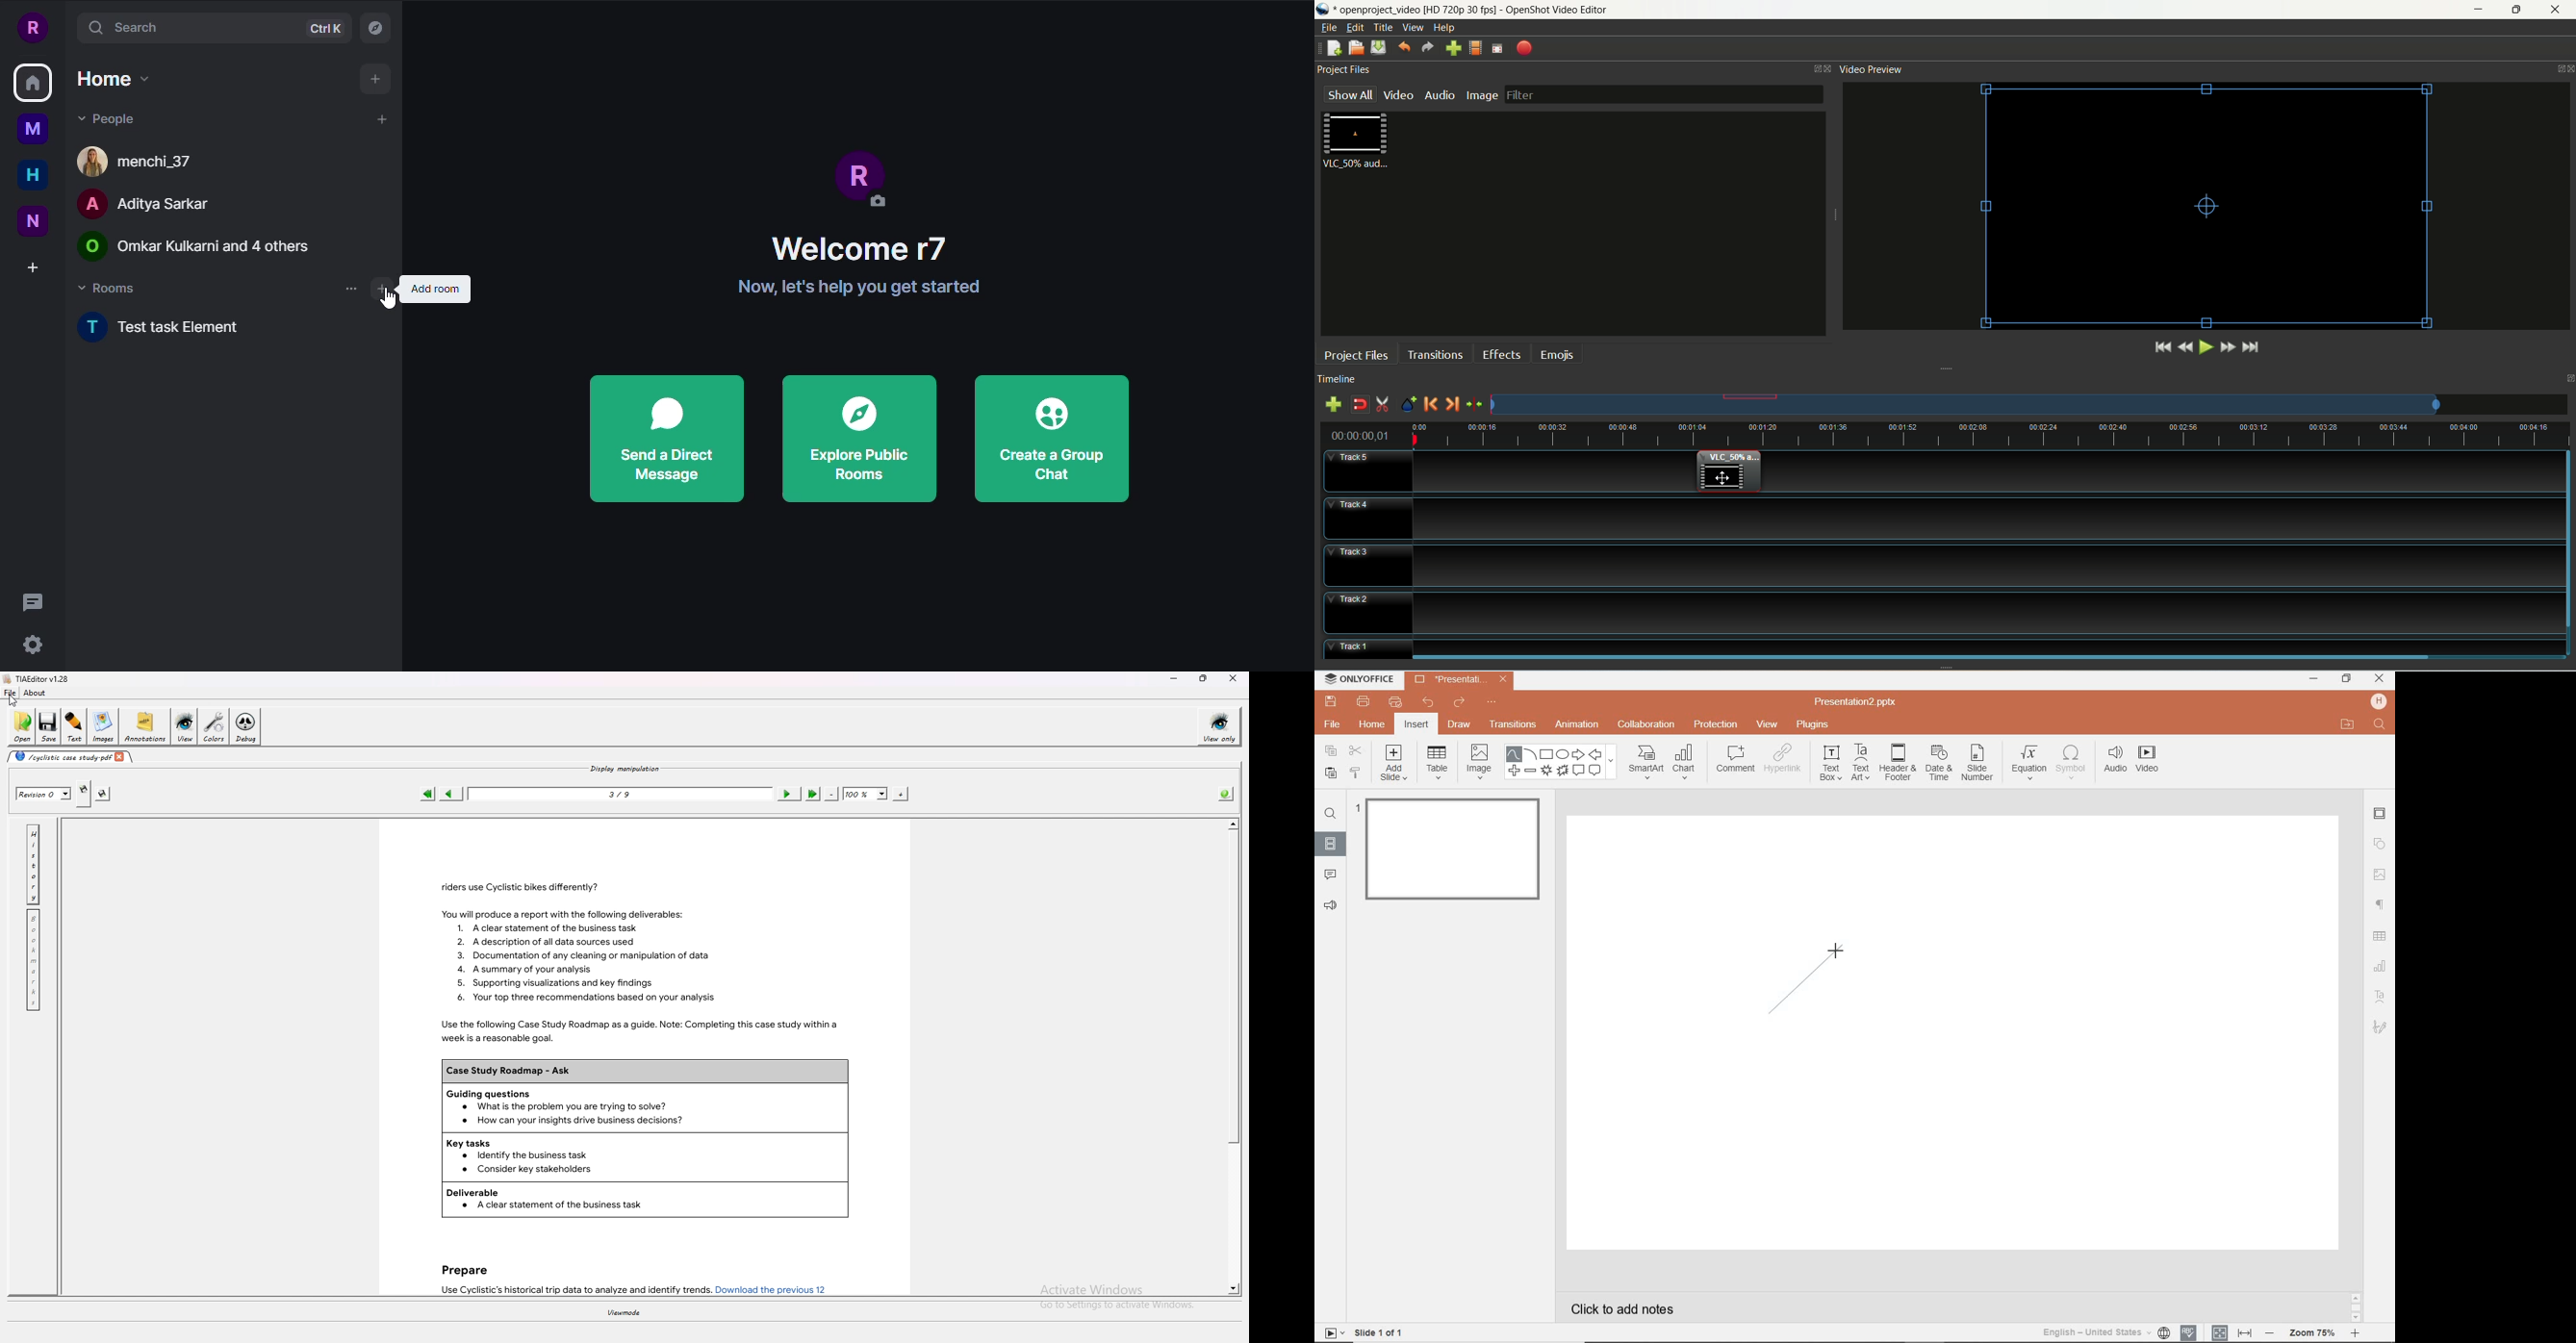 This screenshot has height=1344, width=2576. I want to click on people, so click(199, 245).